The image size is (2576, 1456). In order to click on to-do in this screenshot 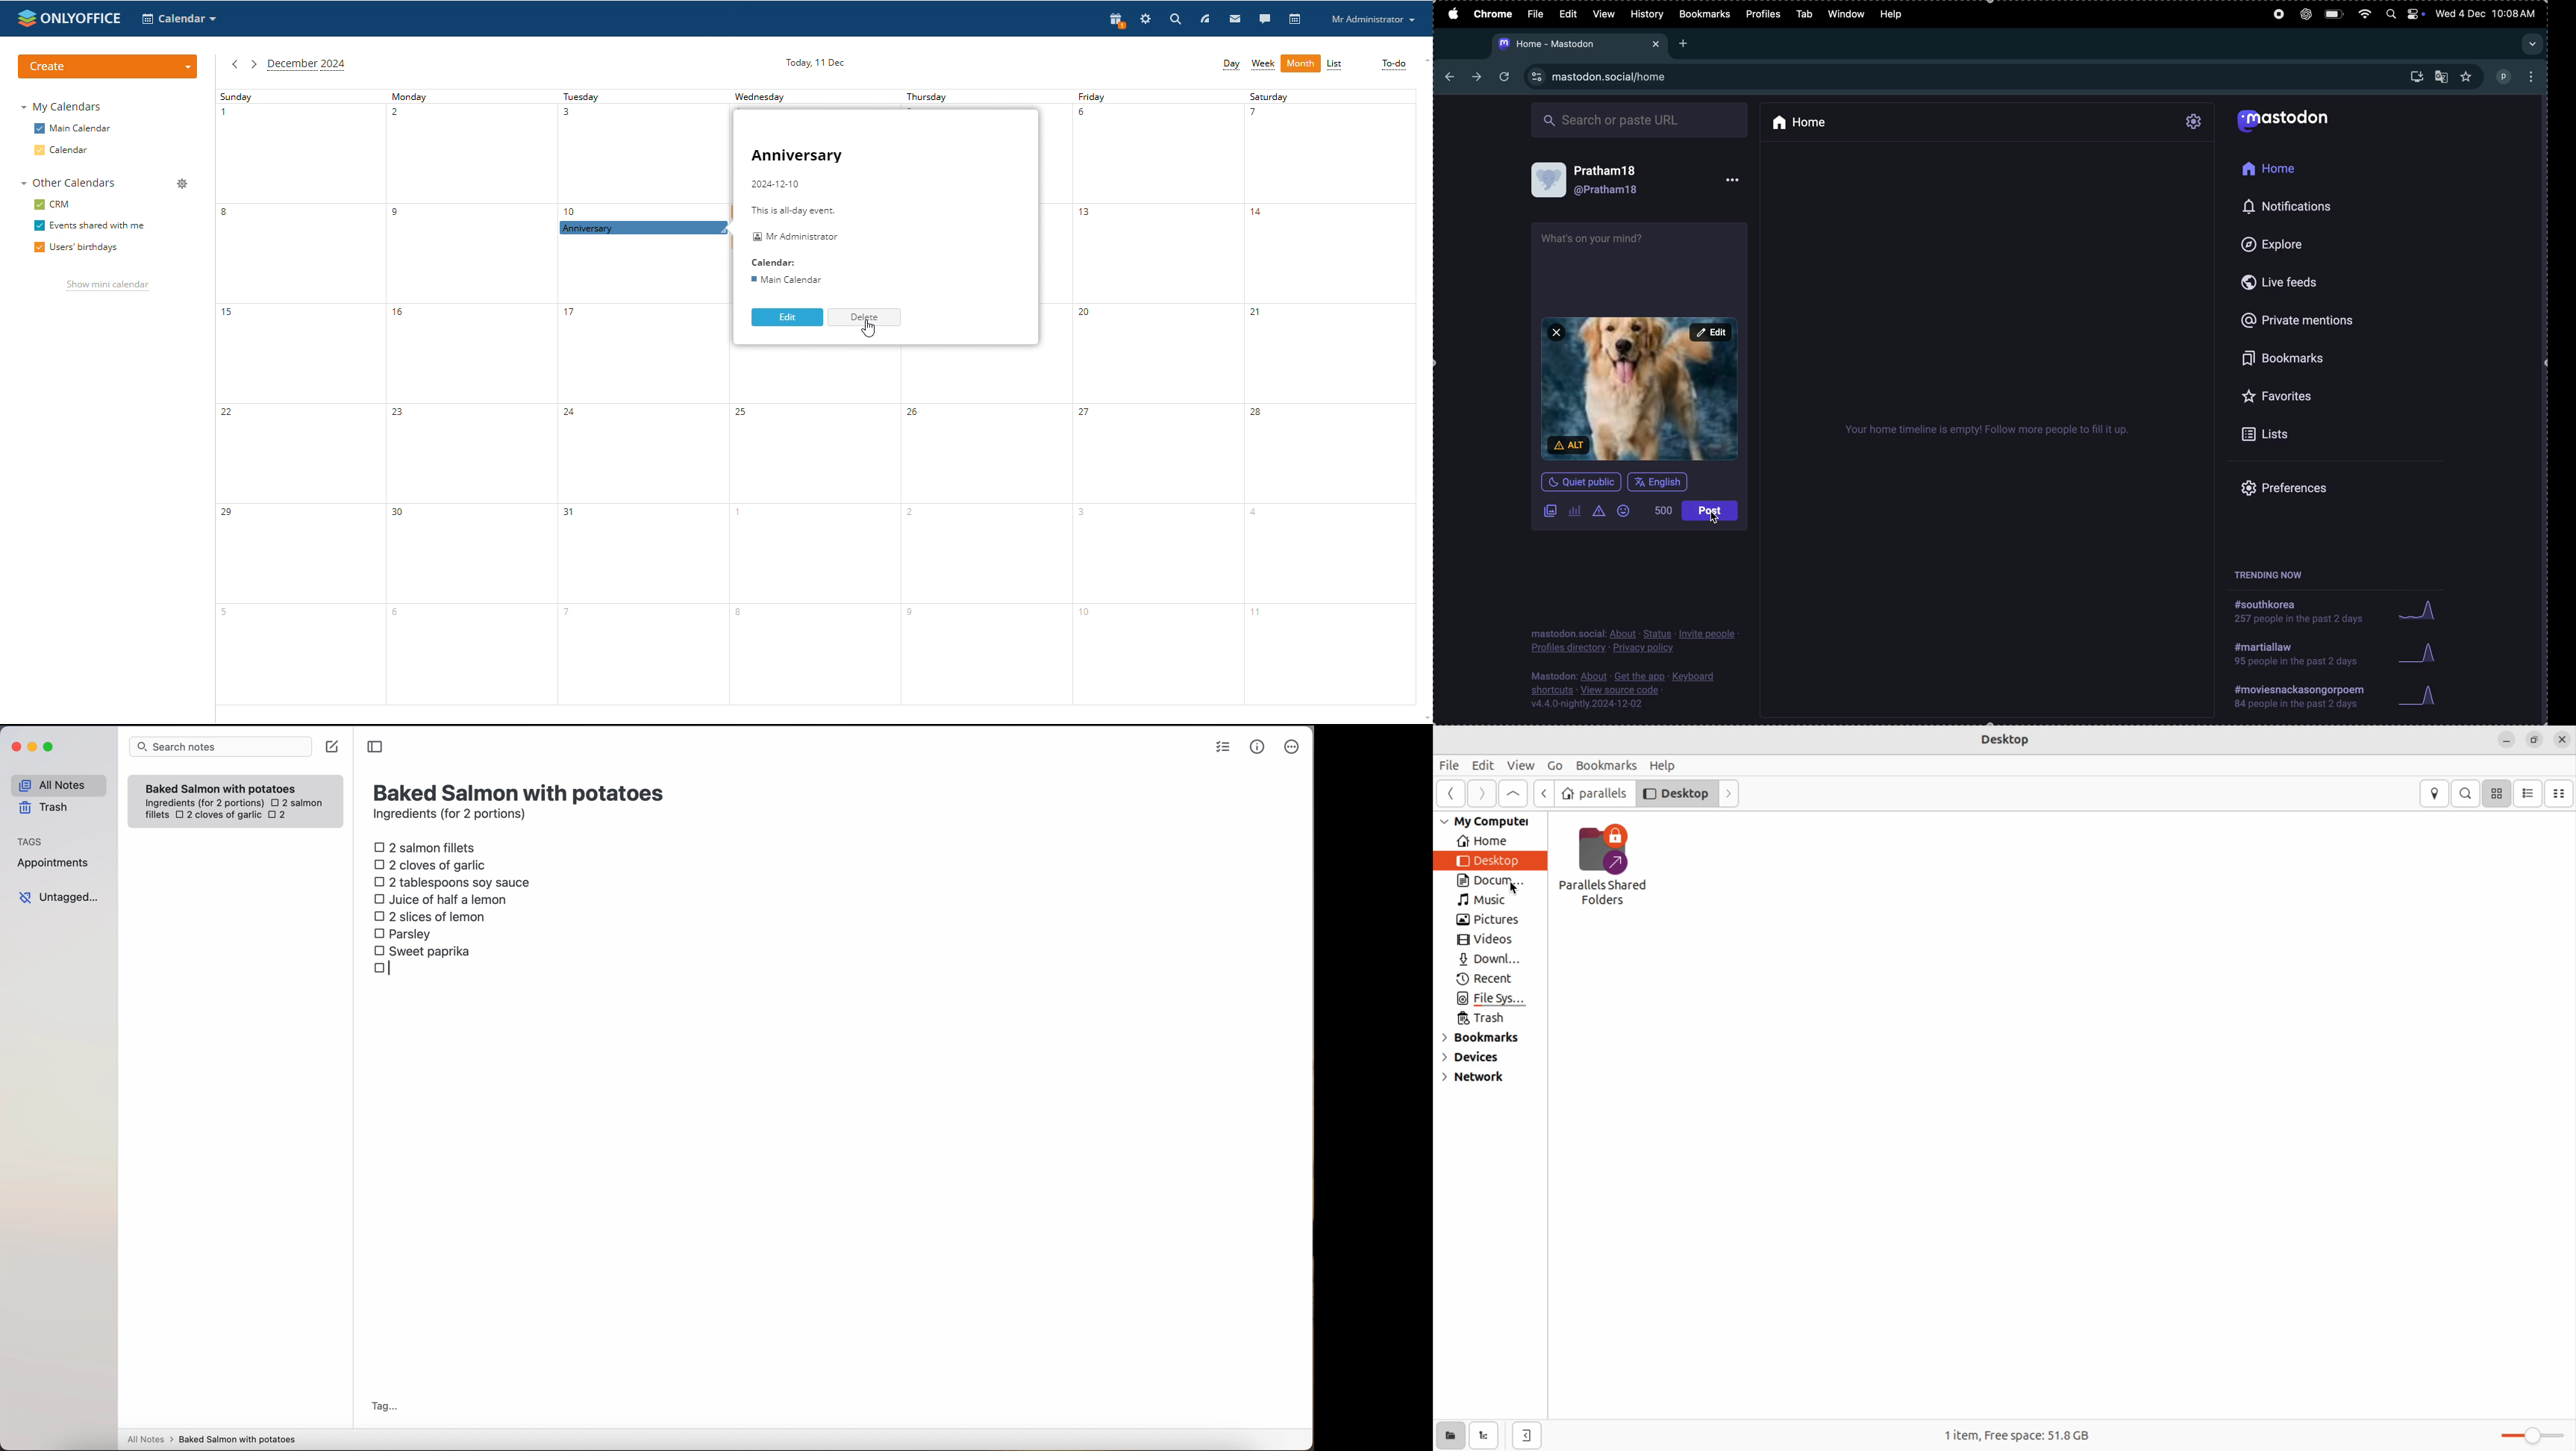, I will do `click(1394, 65)`.